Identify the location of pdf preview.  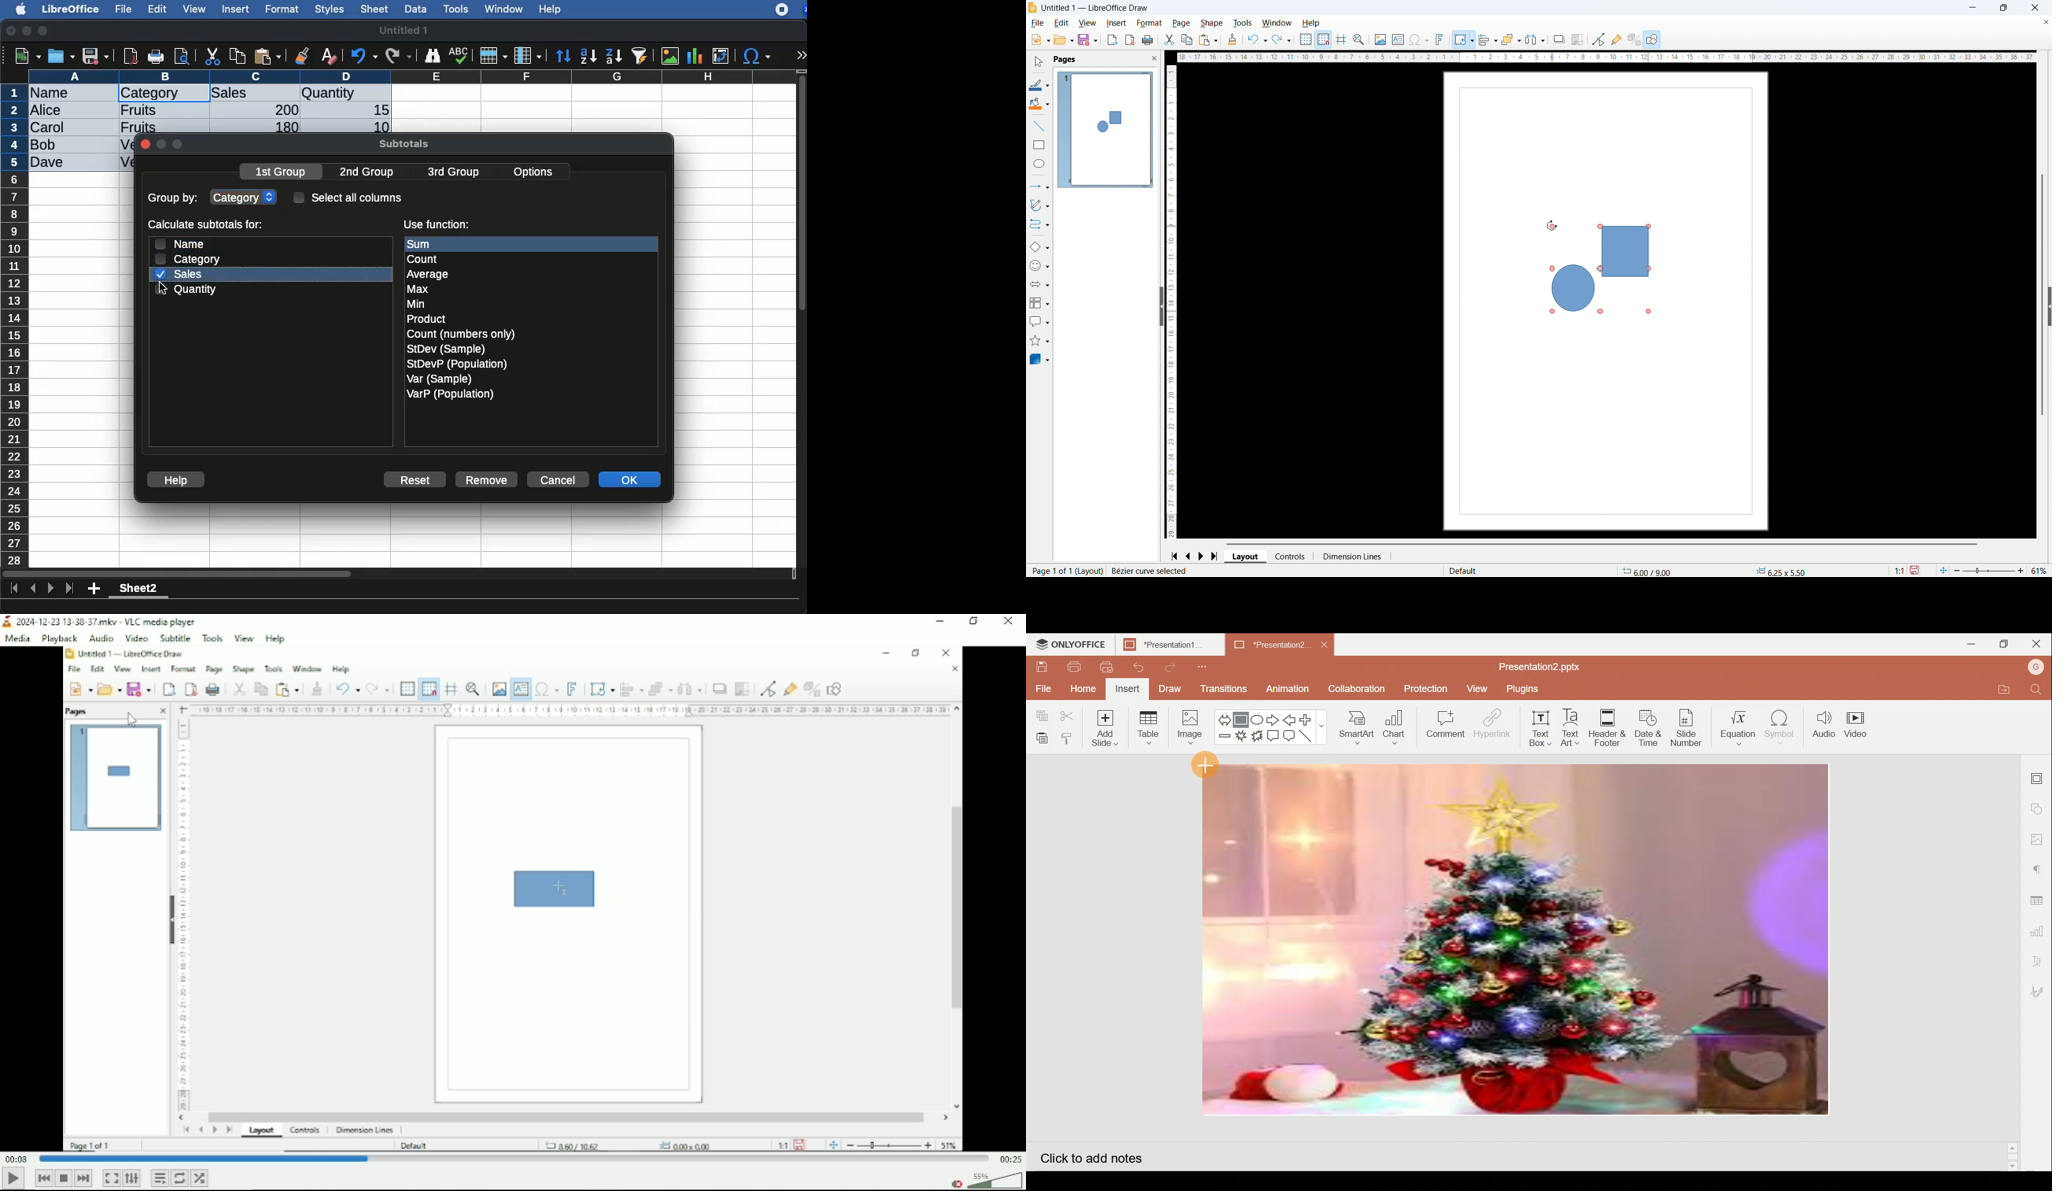
(131, 56).